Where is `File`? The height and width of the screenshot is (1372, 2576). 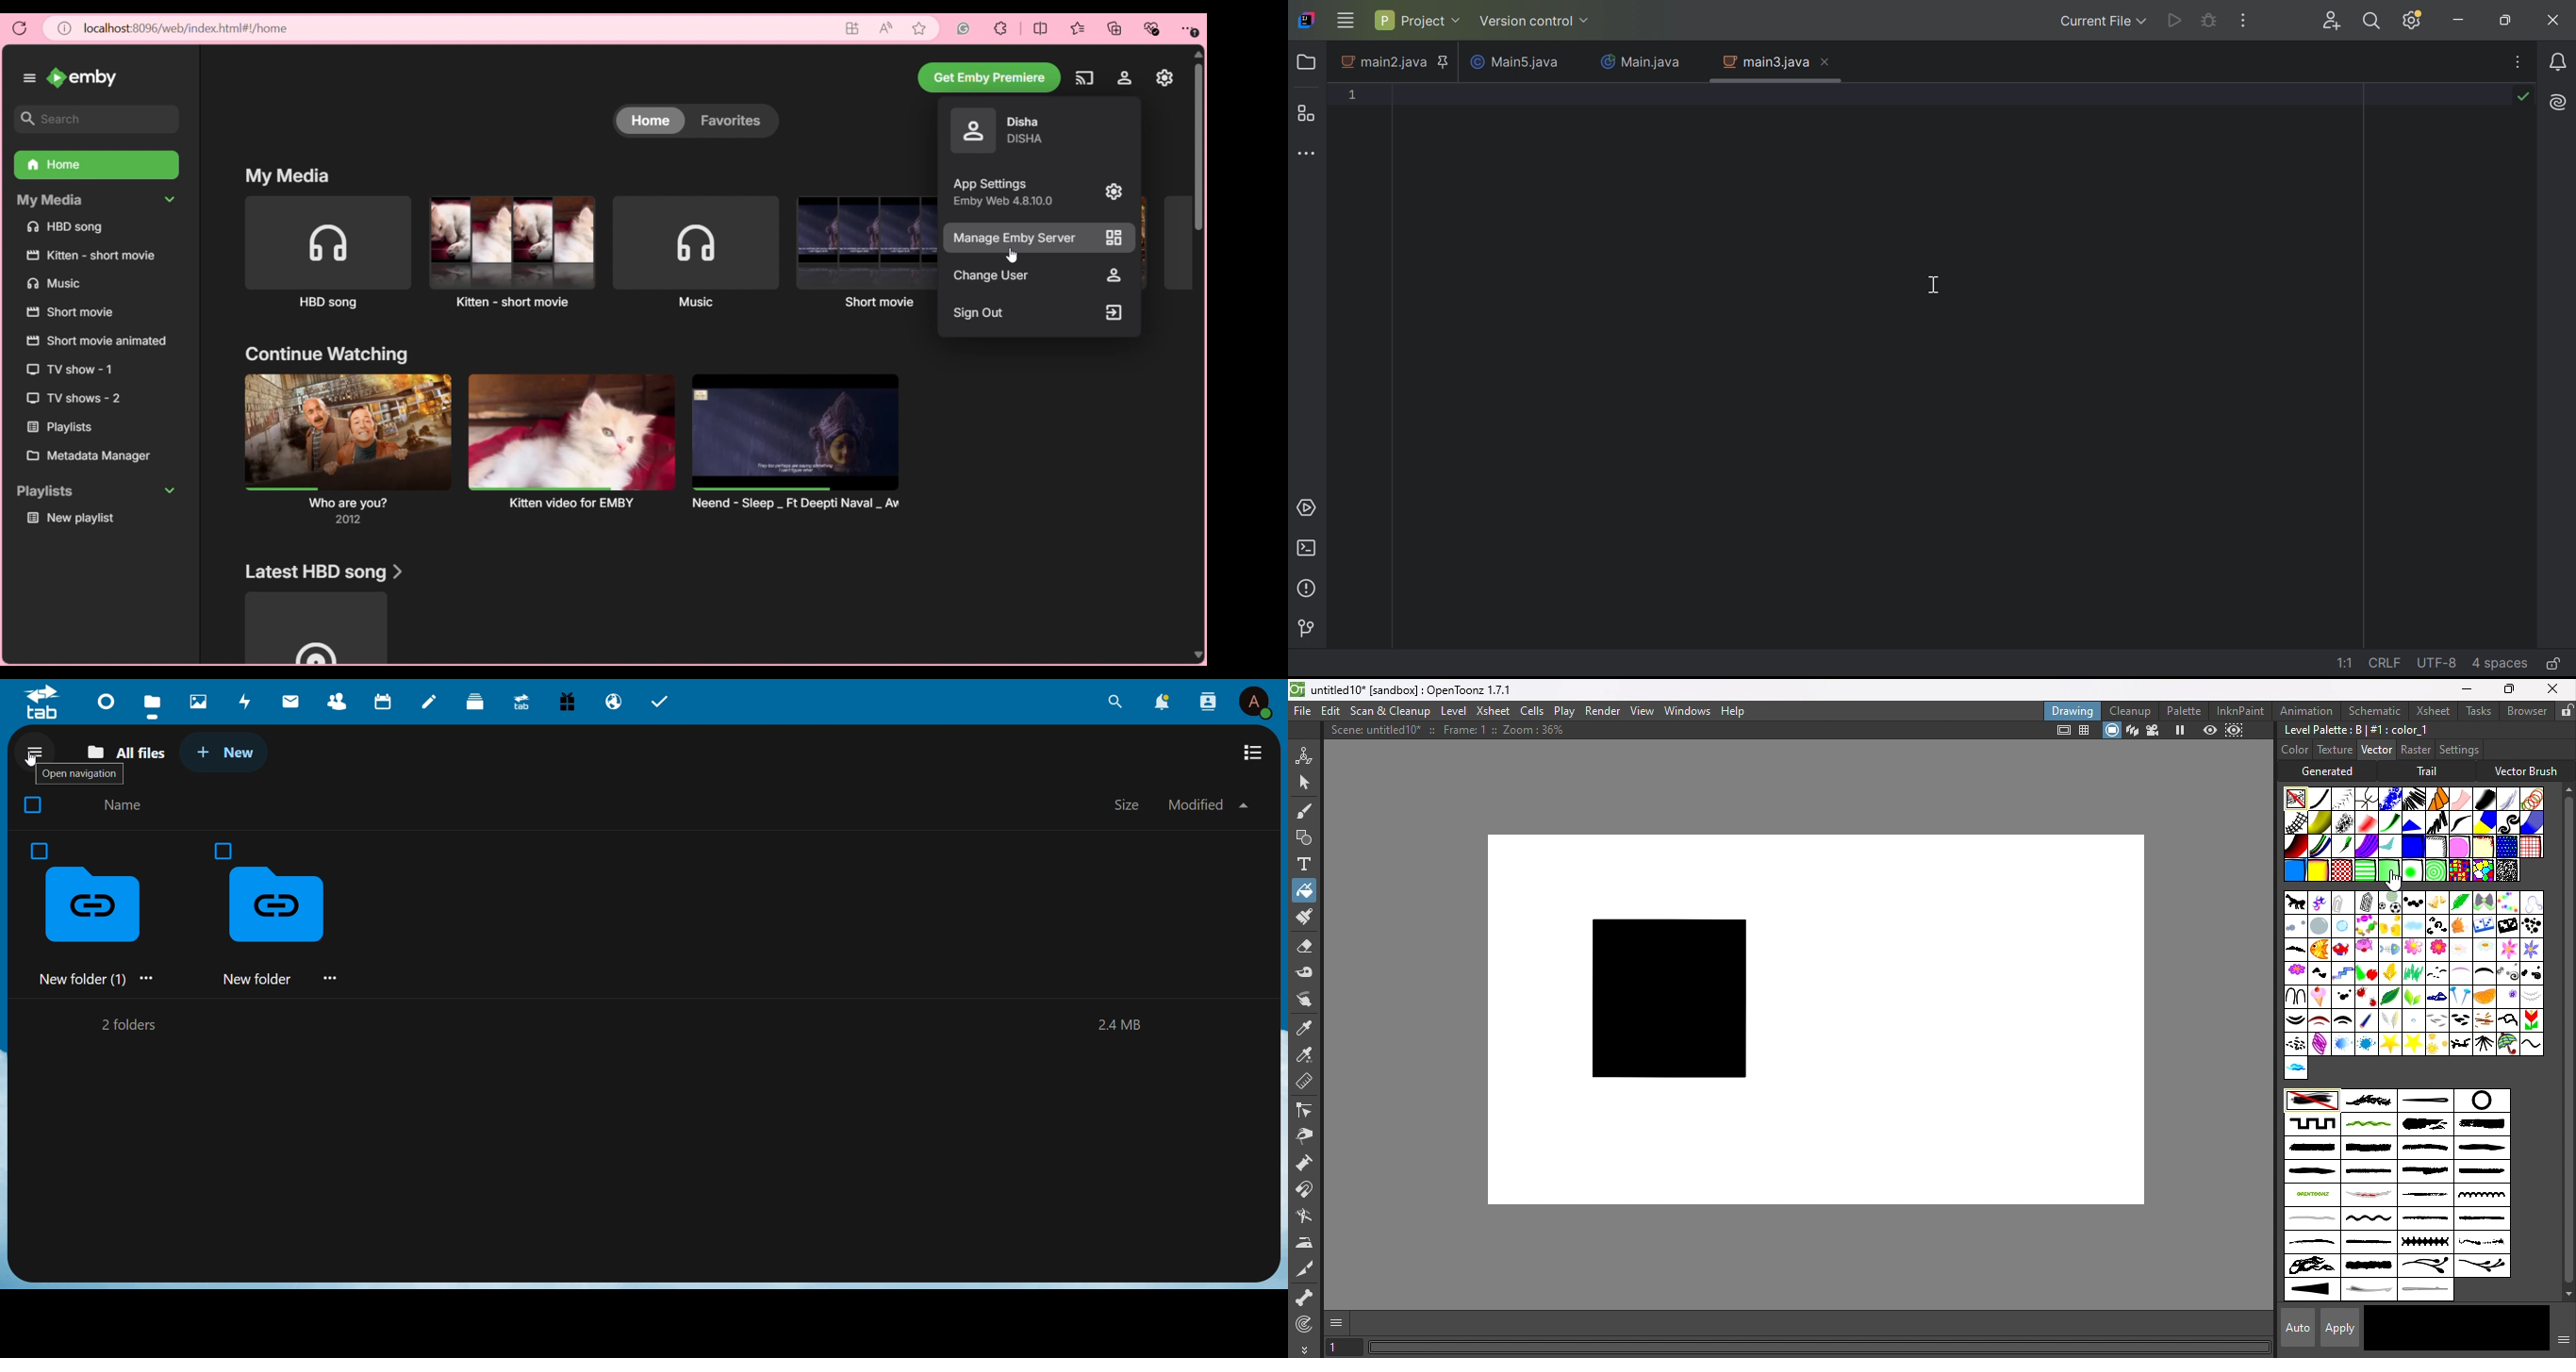 File is located at coordinates (1303, 712).